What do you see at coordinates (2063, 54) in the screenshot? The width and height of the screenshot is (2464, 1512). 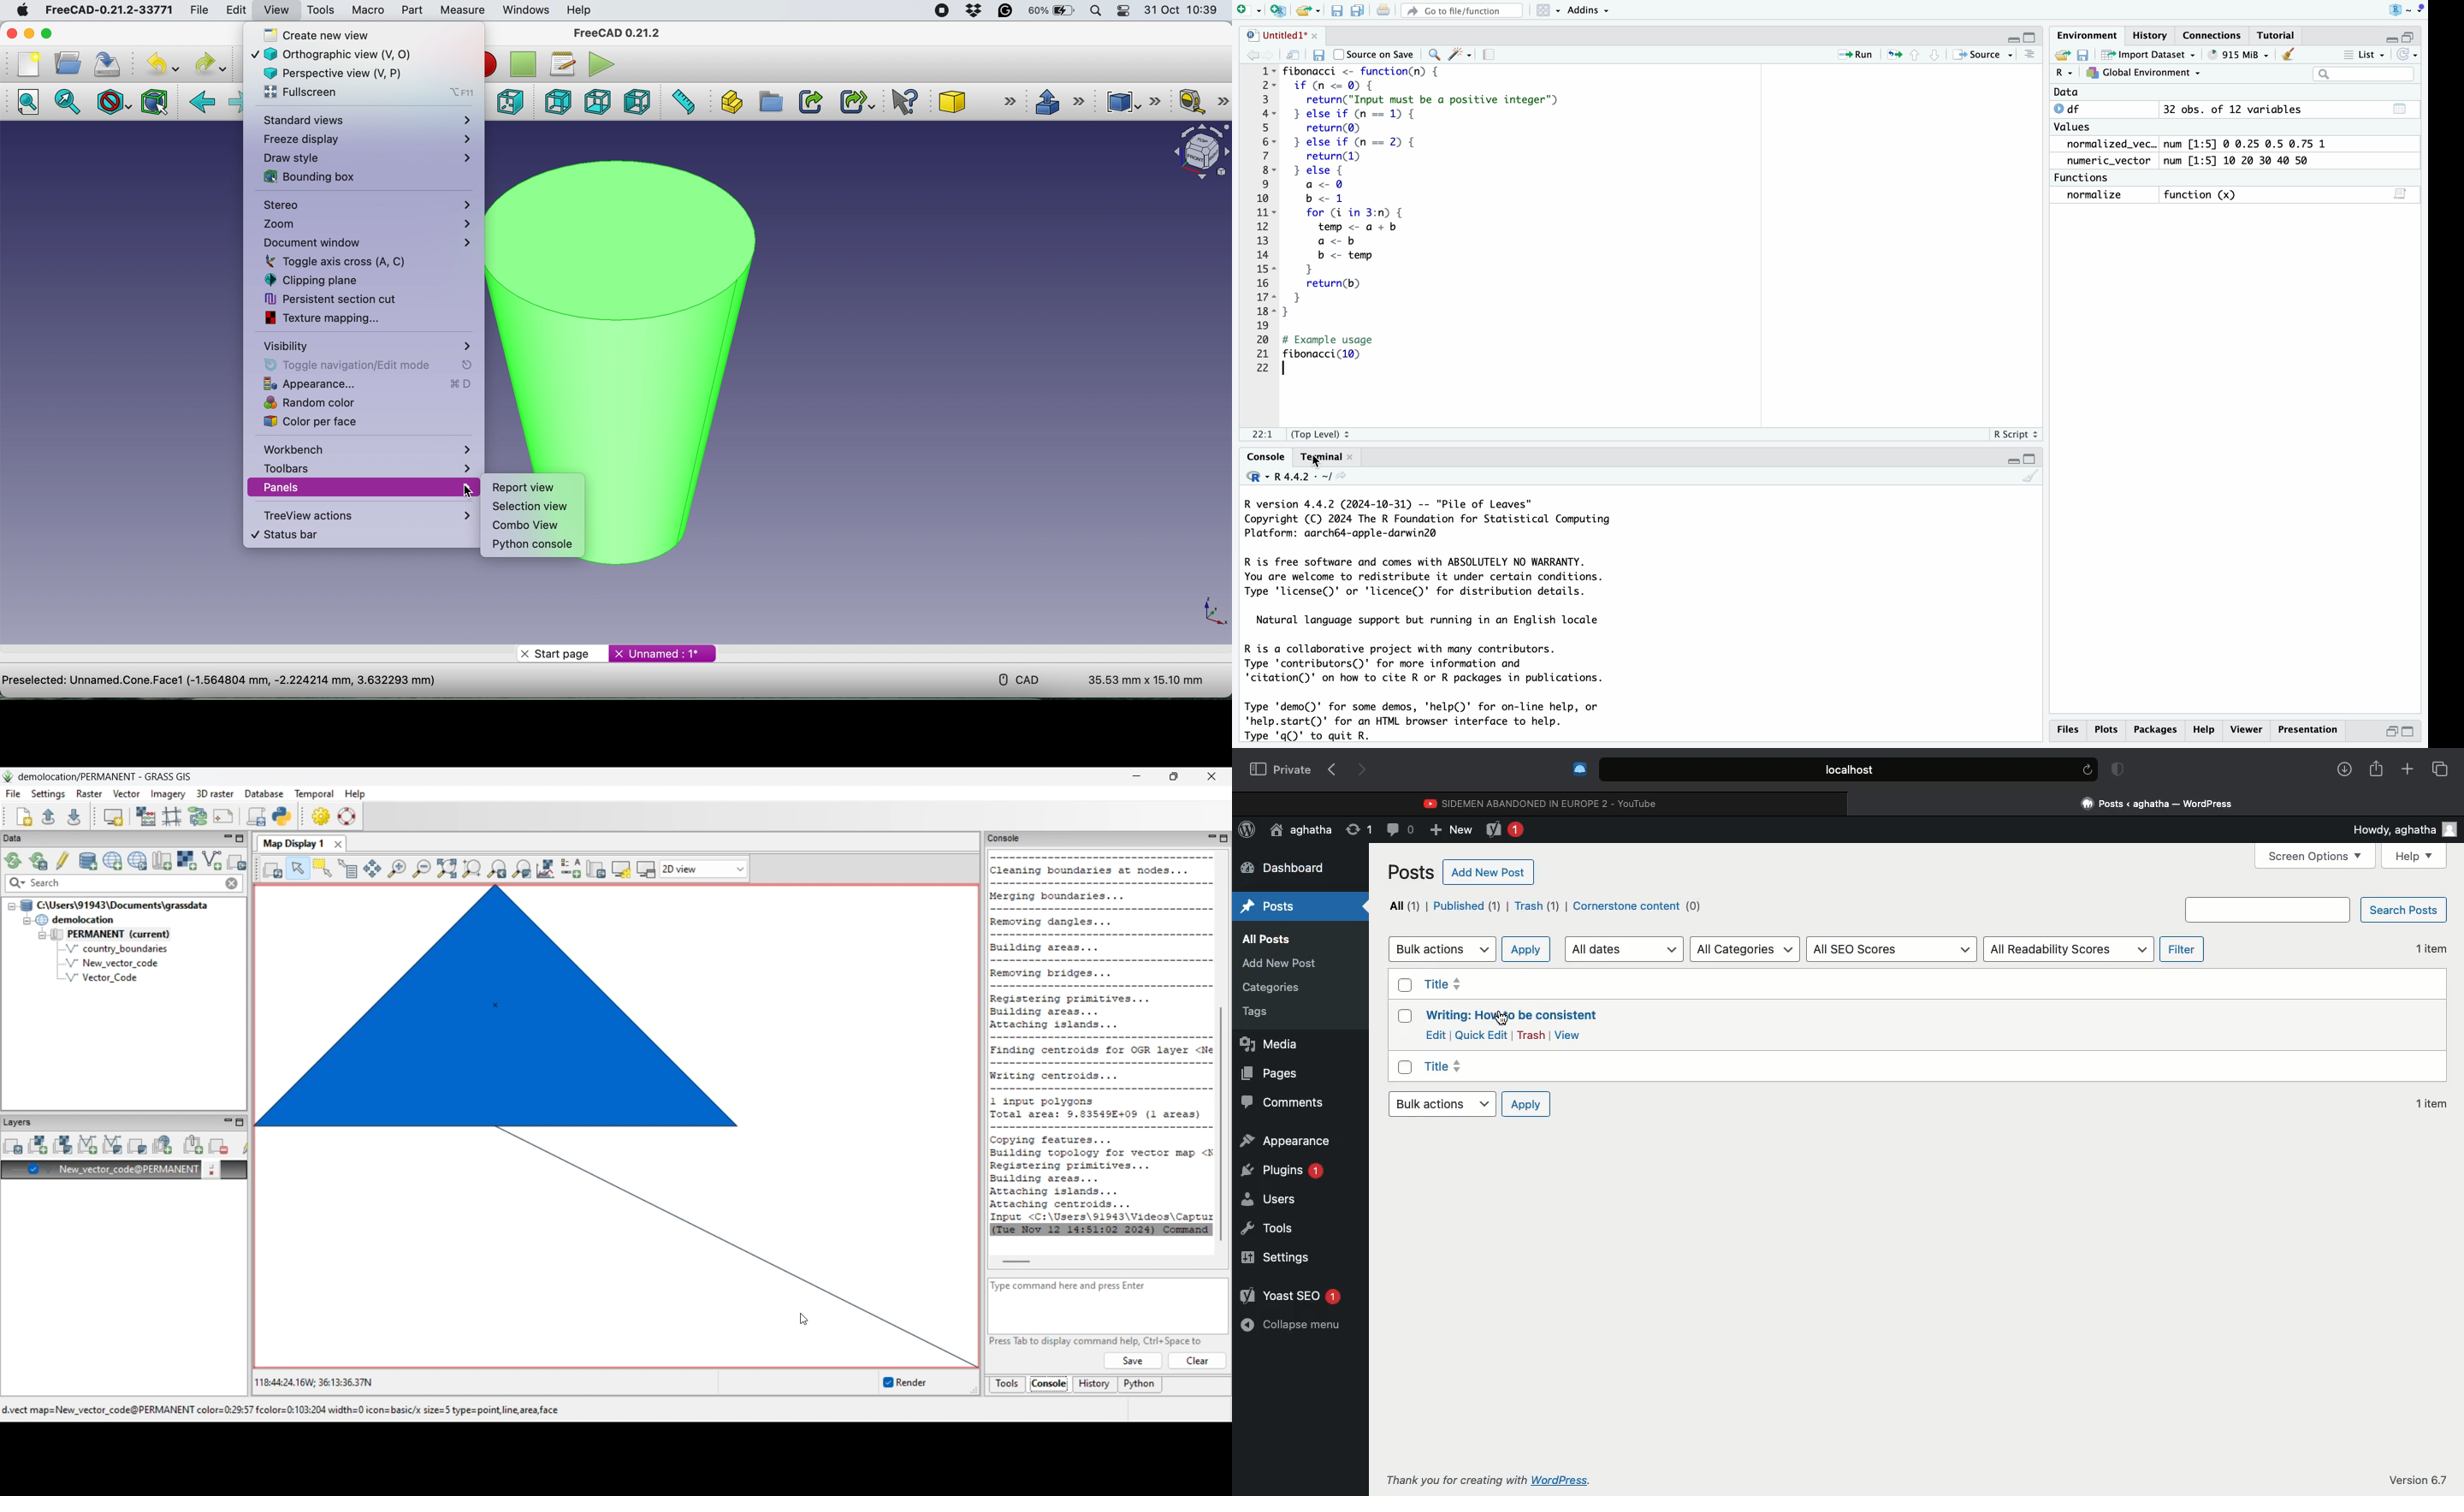 I see `load workspace` at bounding box center [2063, 54].